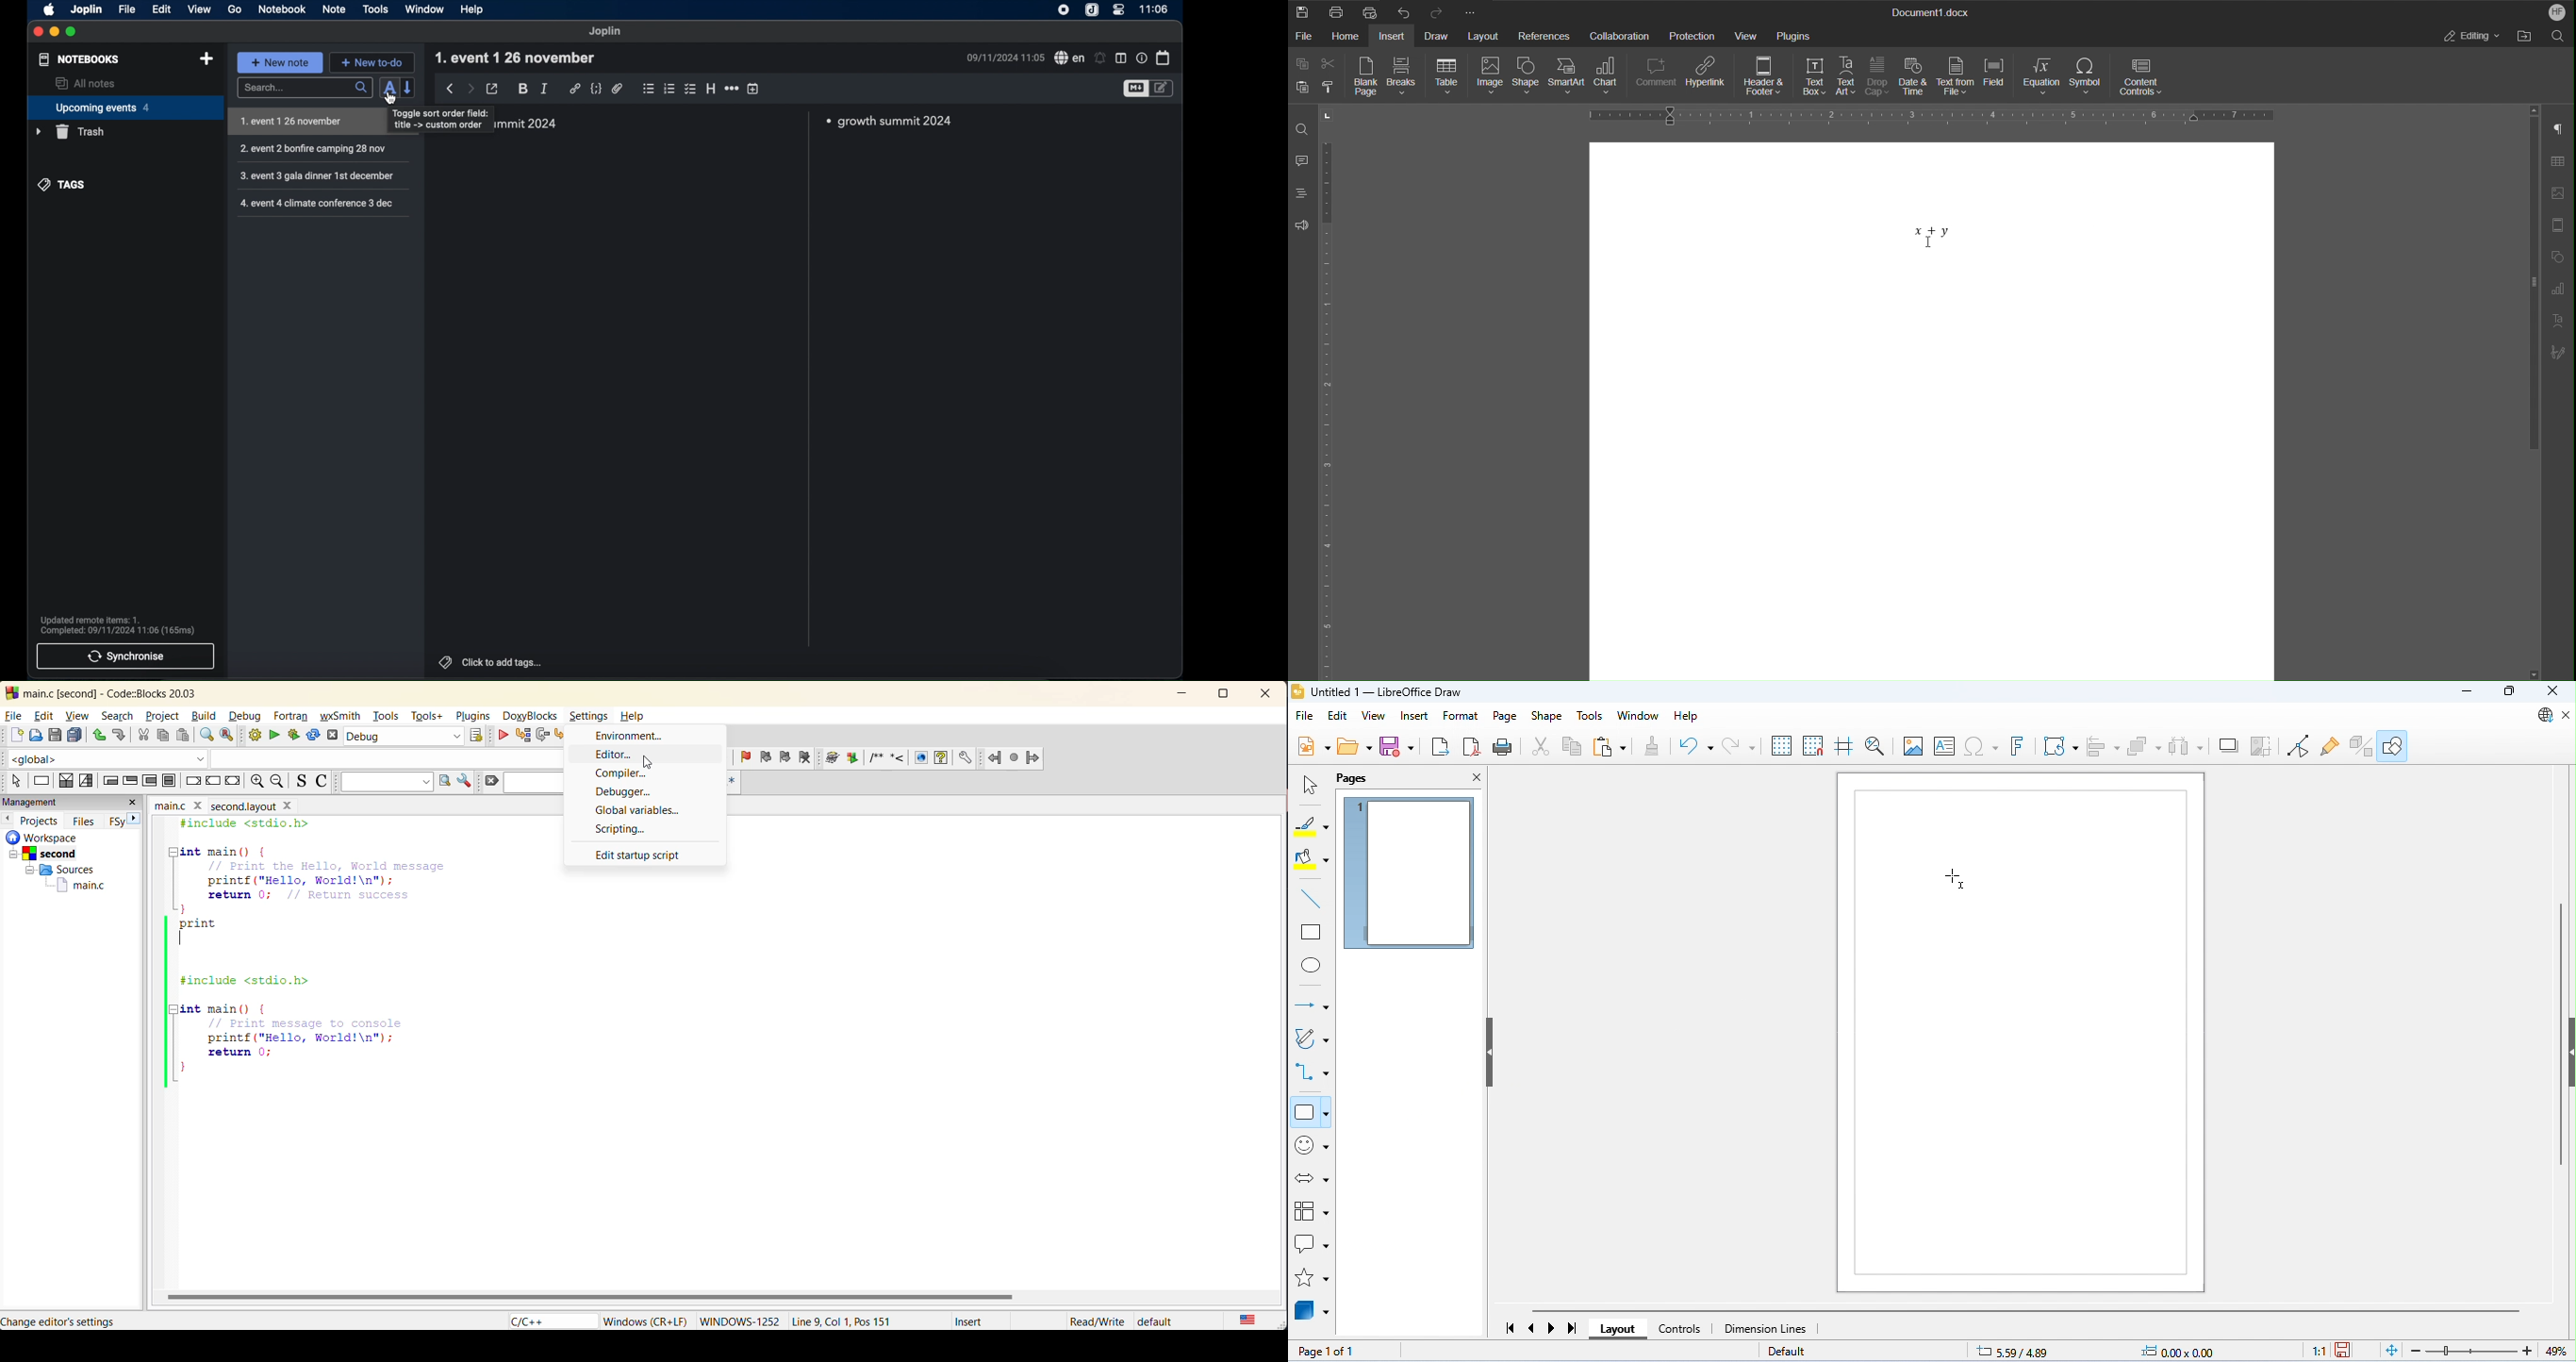 Image resolution: width=2576 pixels, height=1372 pixels. What do you see at coordinates (199, 9) in the screenshot?
I see `view` at bounding box center [199, 9].